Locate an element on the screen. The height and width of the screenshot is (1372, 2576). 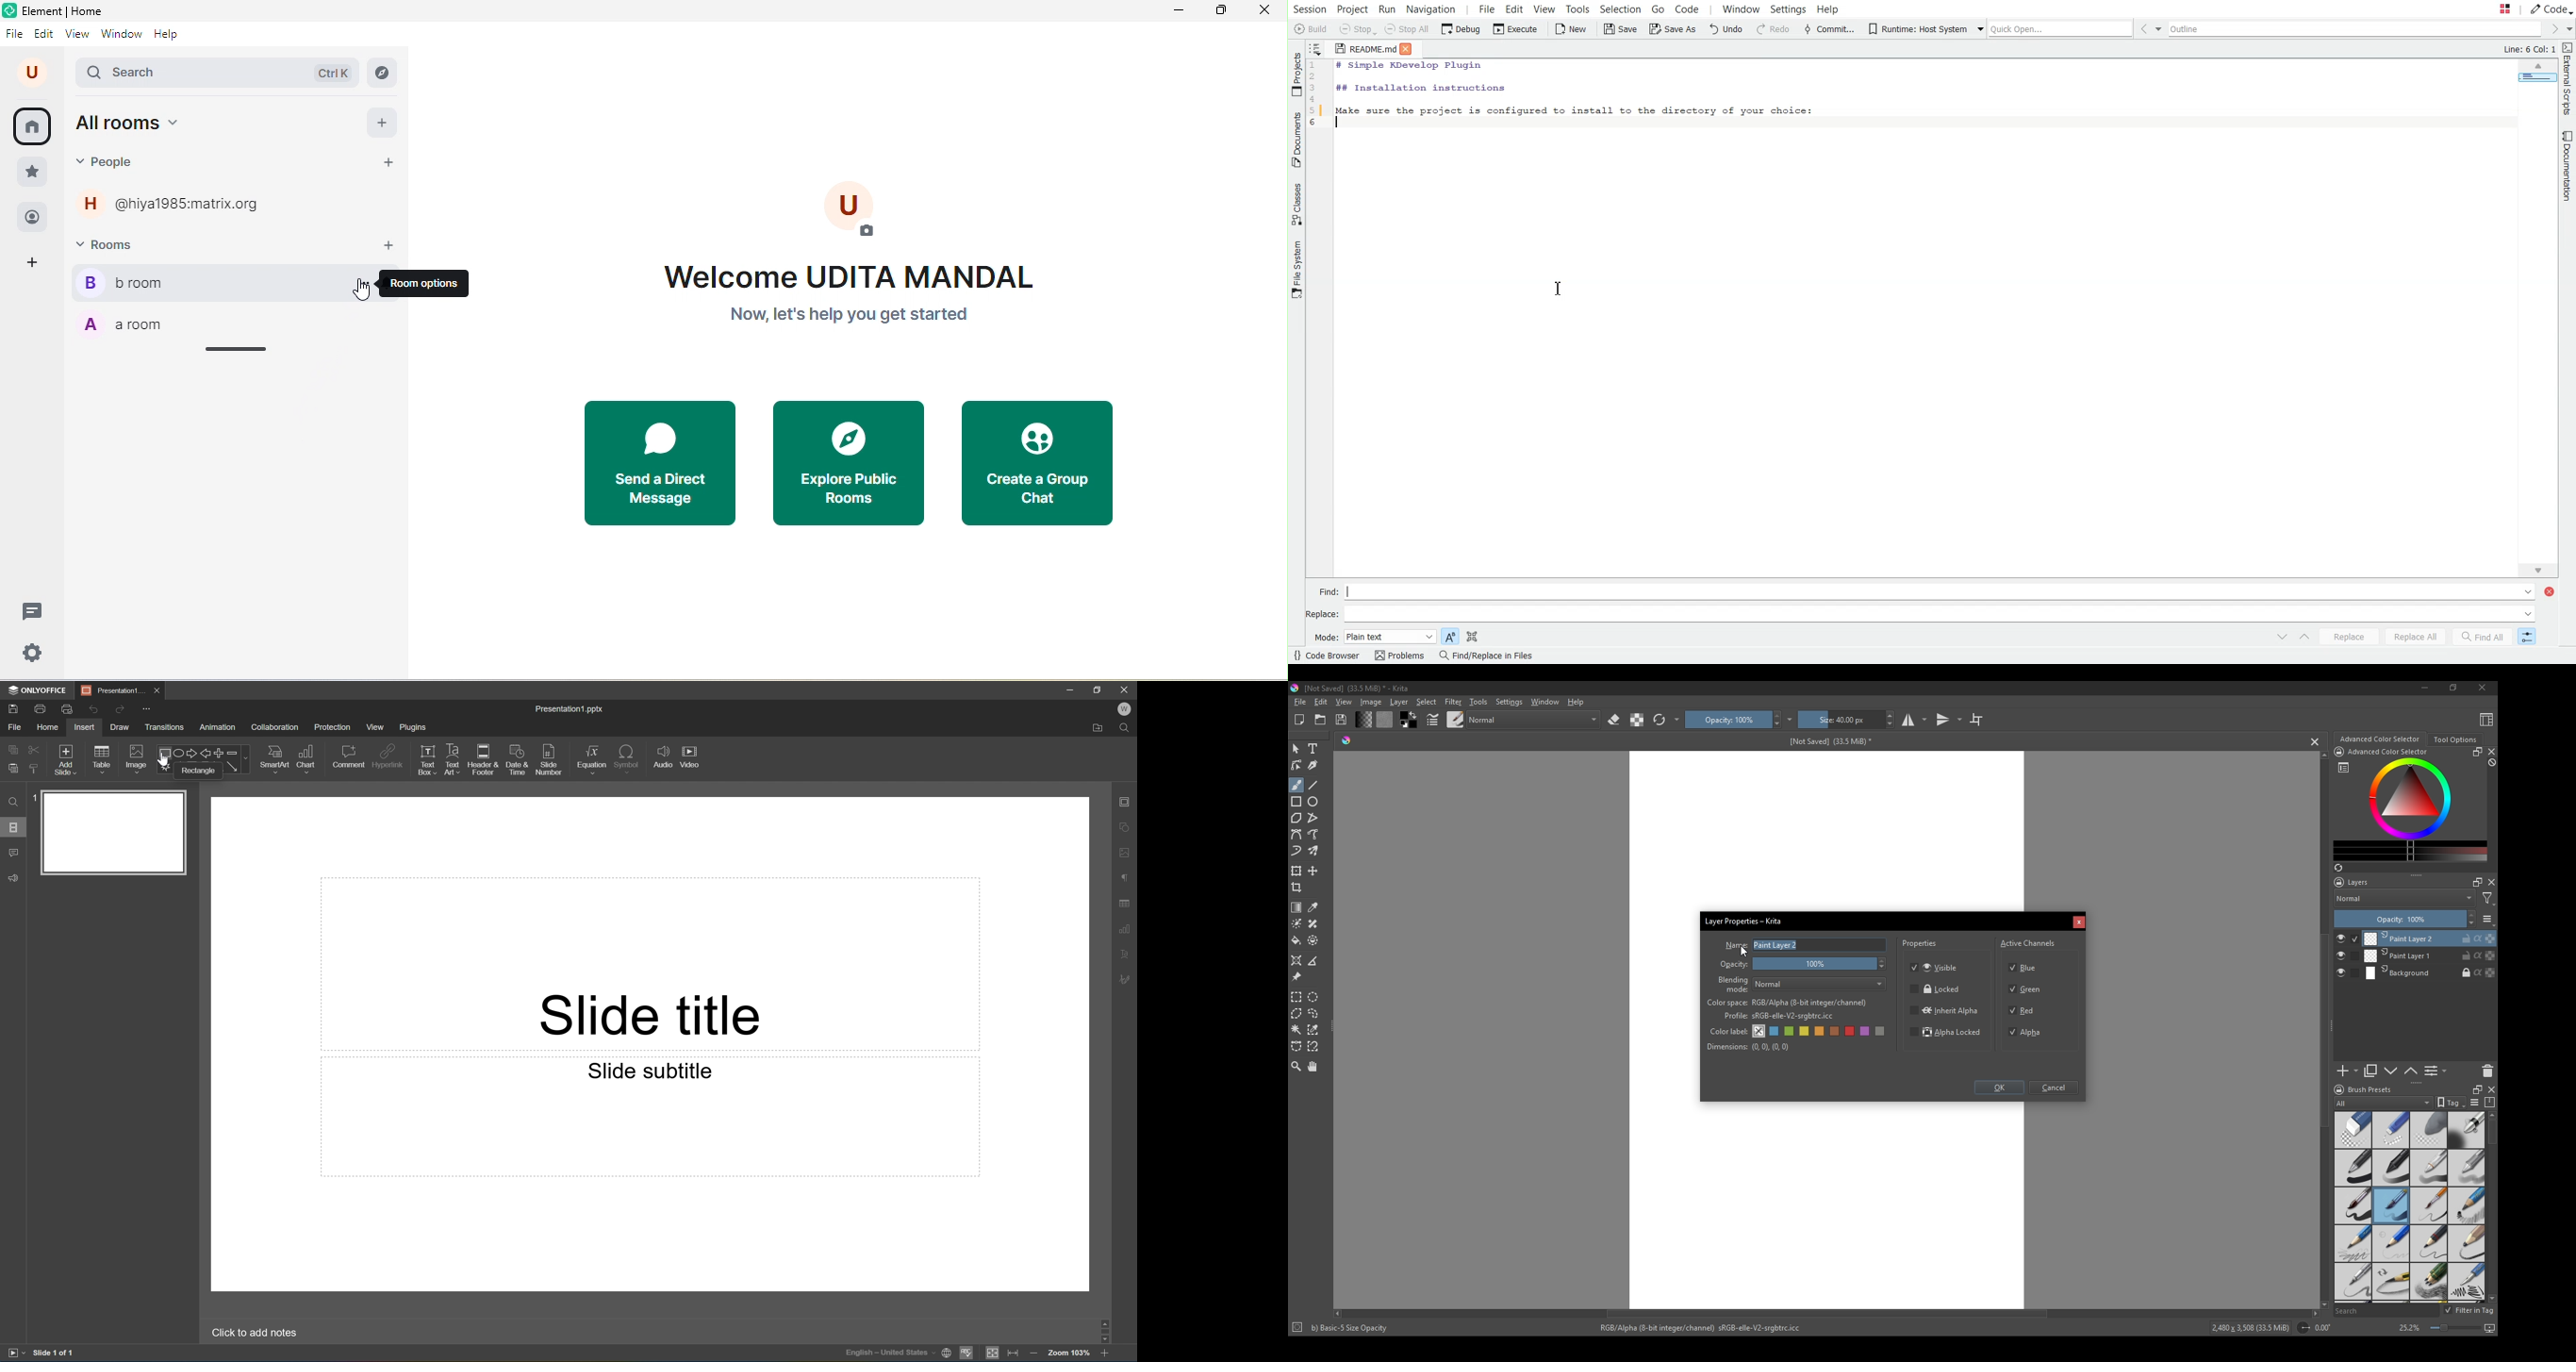
Tools is located at coordinates (1478, 701).